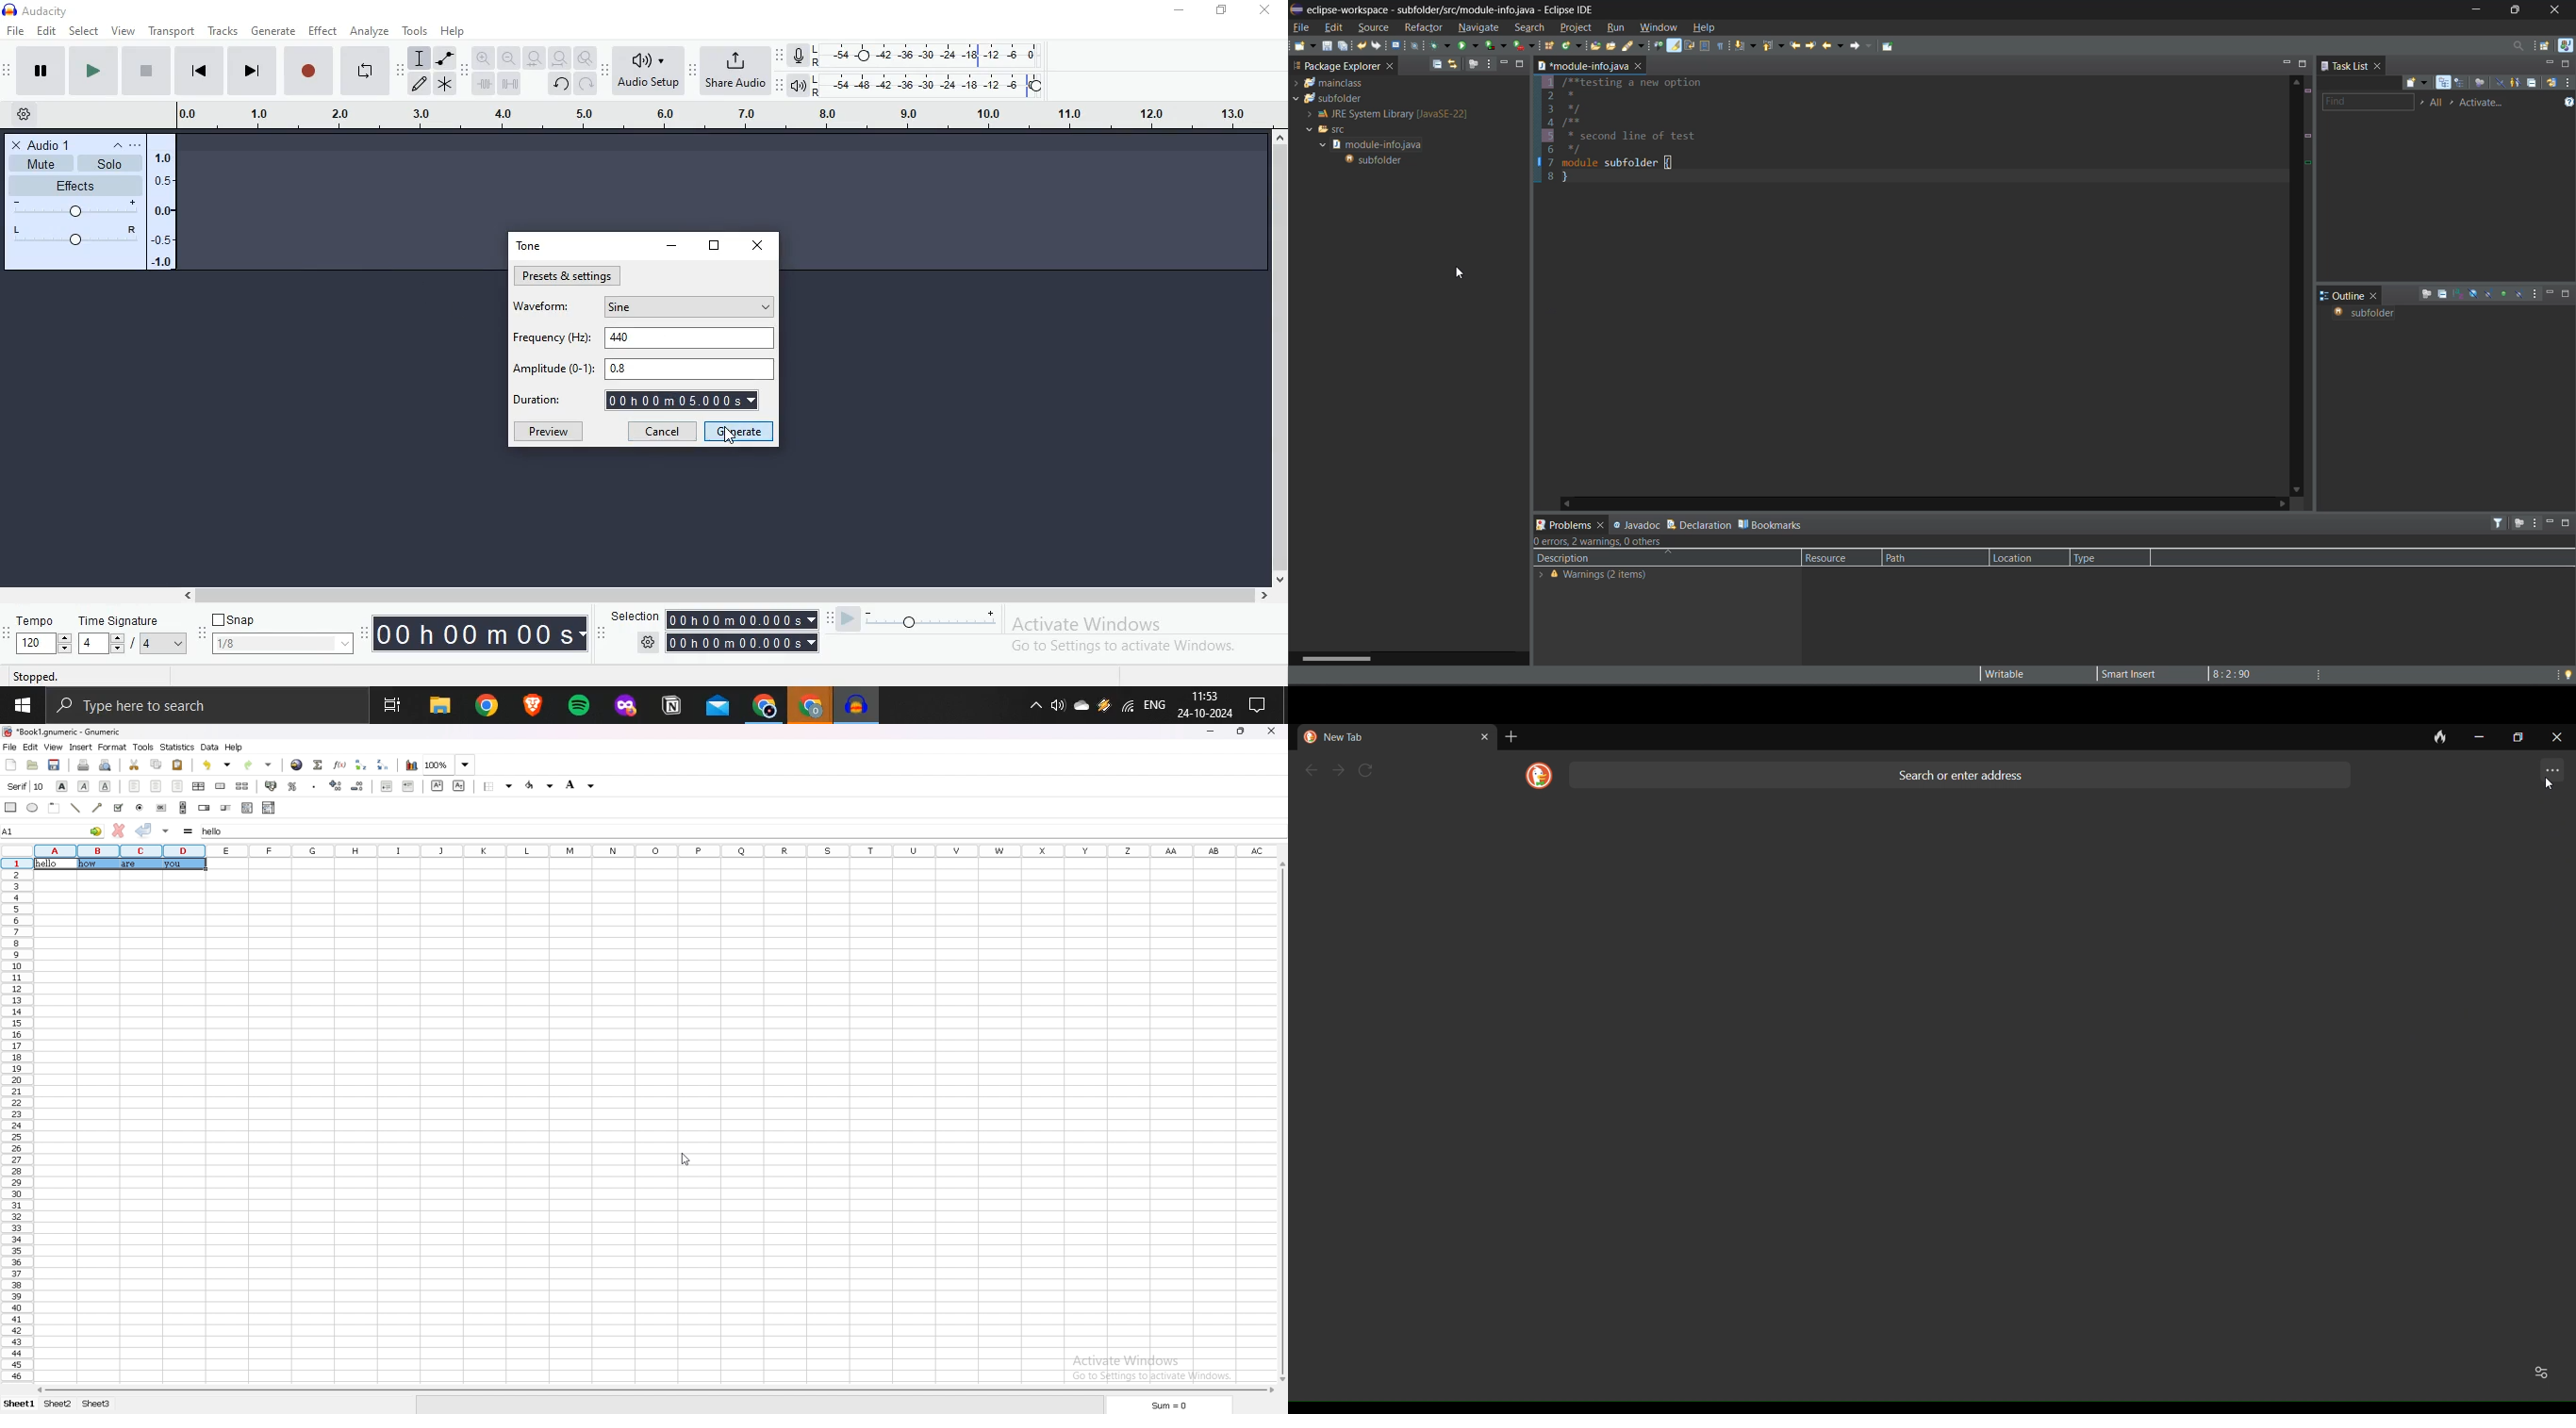 Image resolution: width=2576 pixels, height=1428 pixels. Describe the element at coordinates (358, 786) in the screenshot. I see `decrease decimal` at that location.